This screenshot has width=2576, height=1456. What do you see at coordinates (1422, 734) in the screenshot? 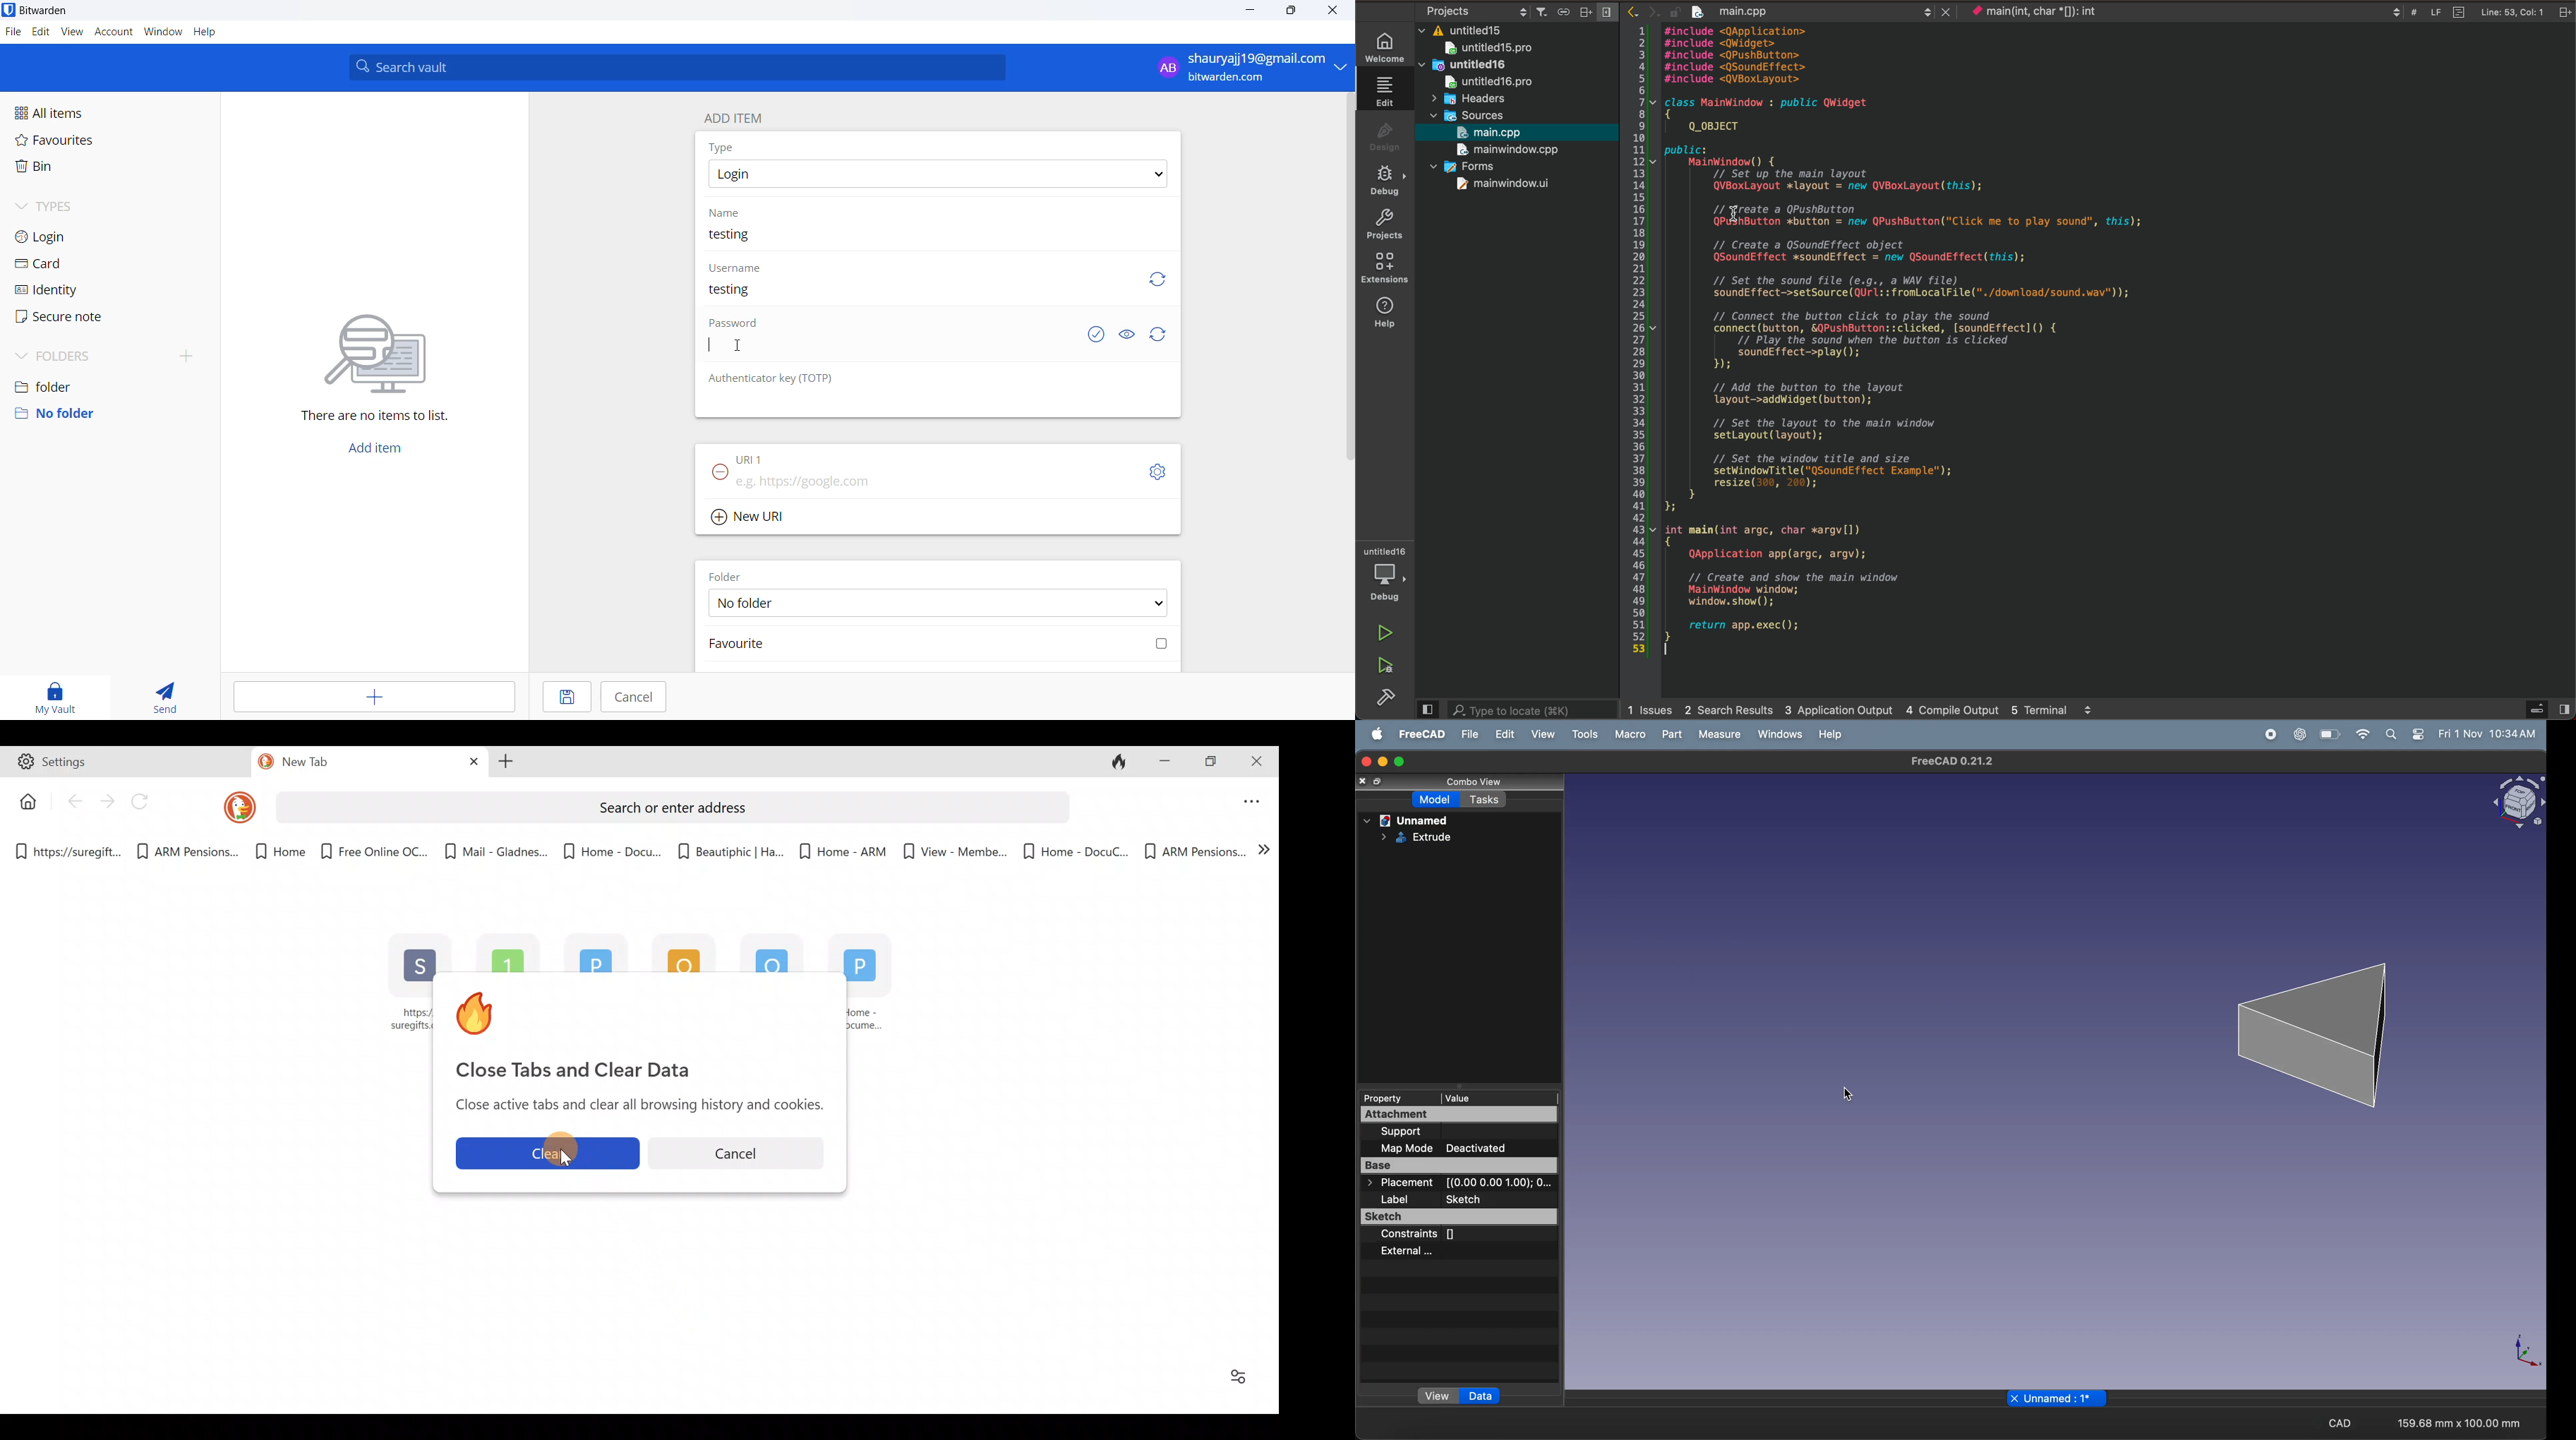
I see `freecad` at bounding box center [1422, 734].